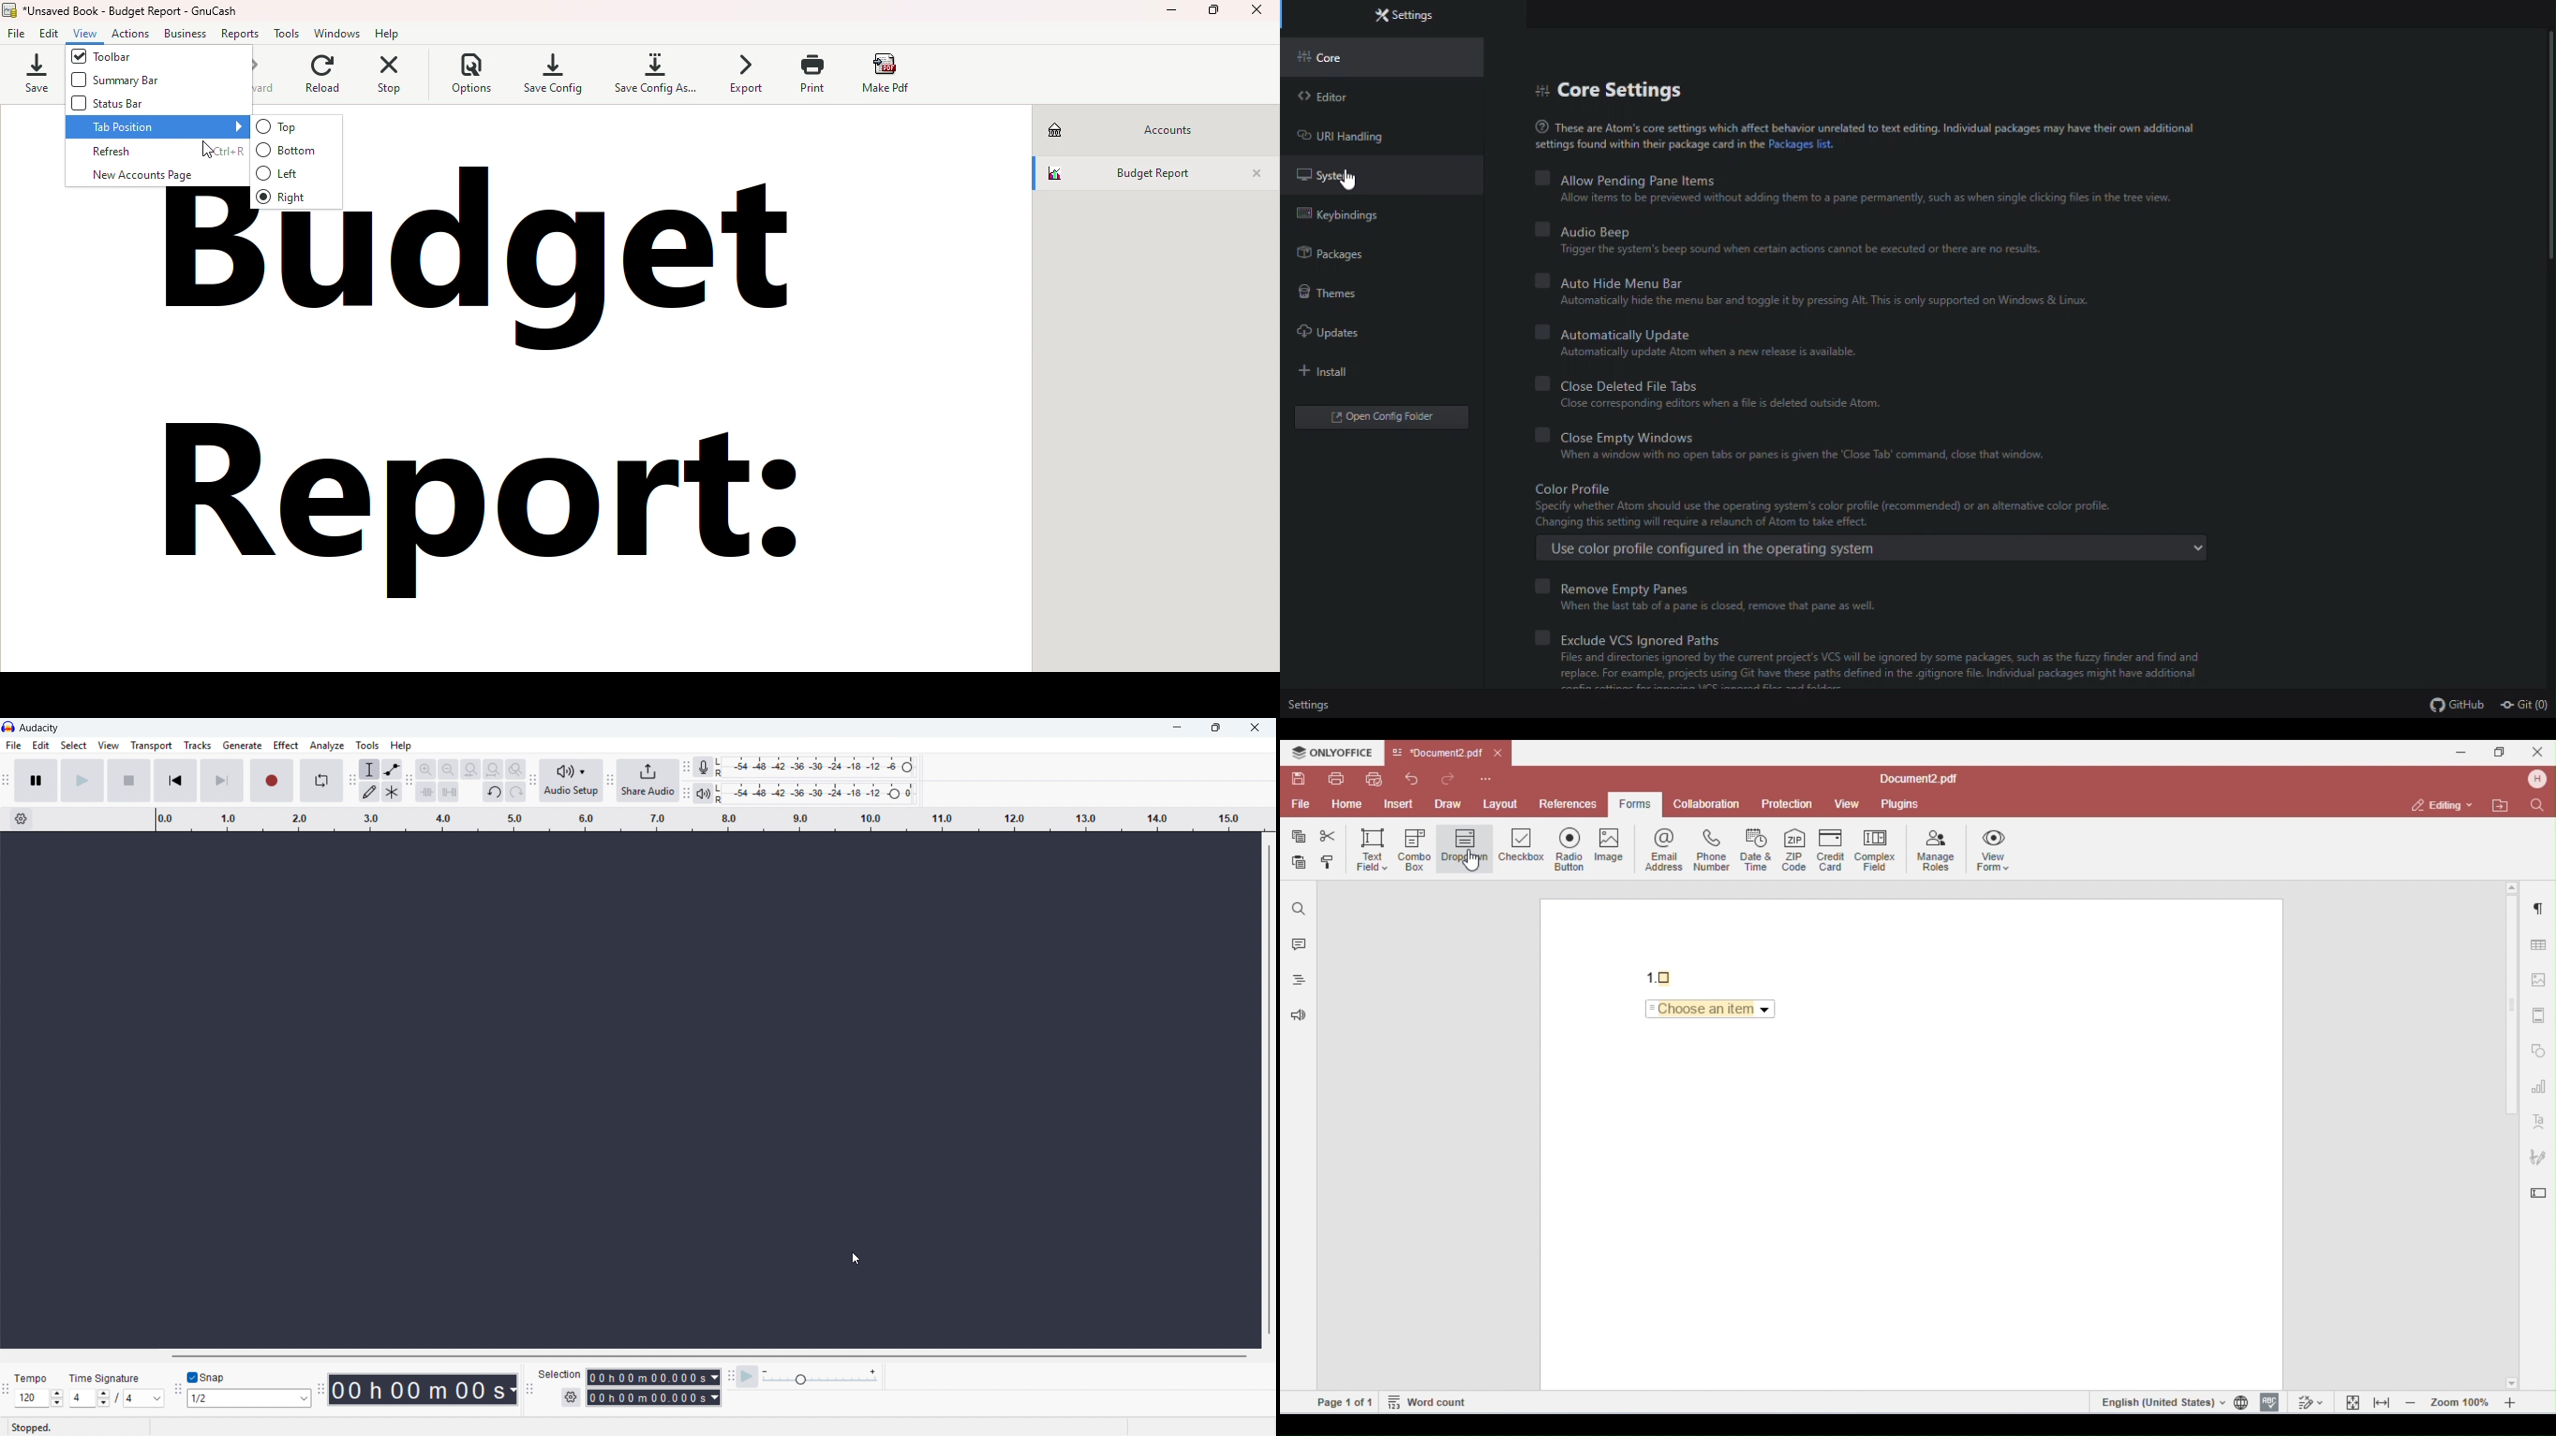  Describe the element at coordinates (1343, 58) in the screenshot. I see `Core` at that location.